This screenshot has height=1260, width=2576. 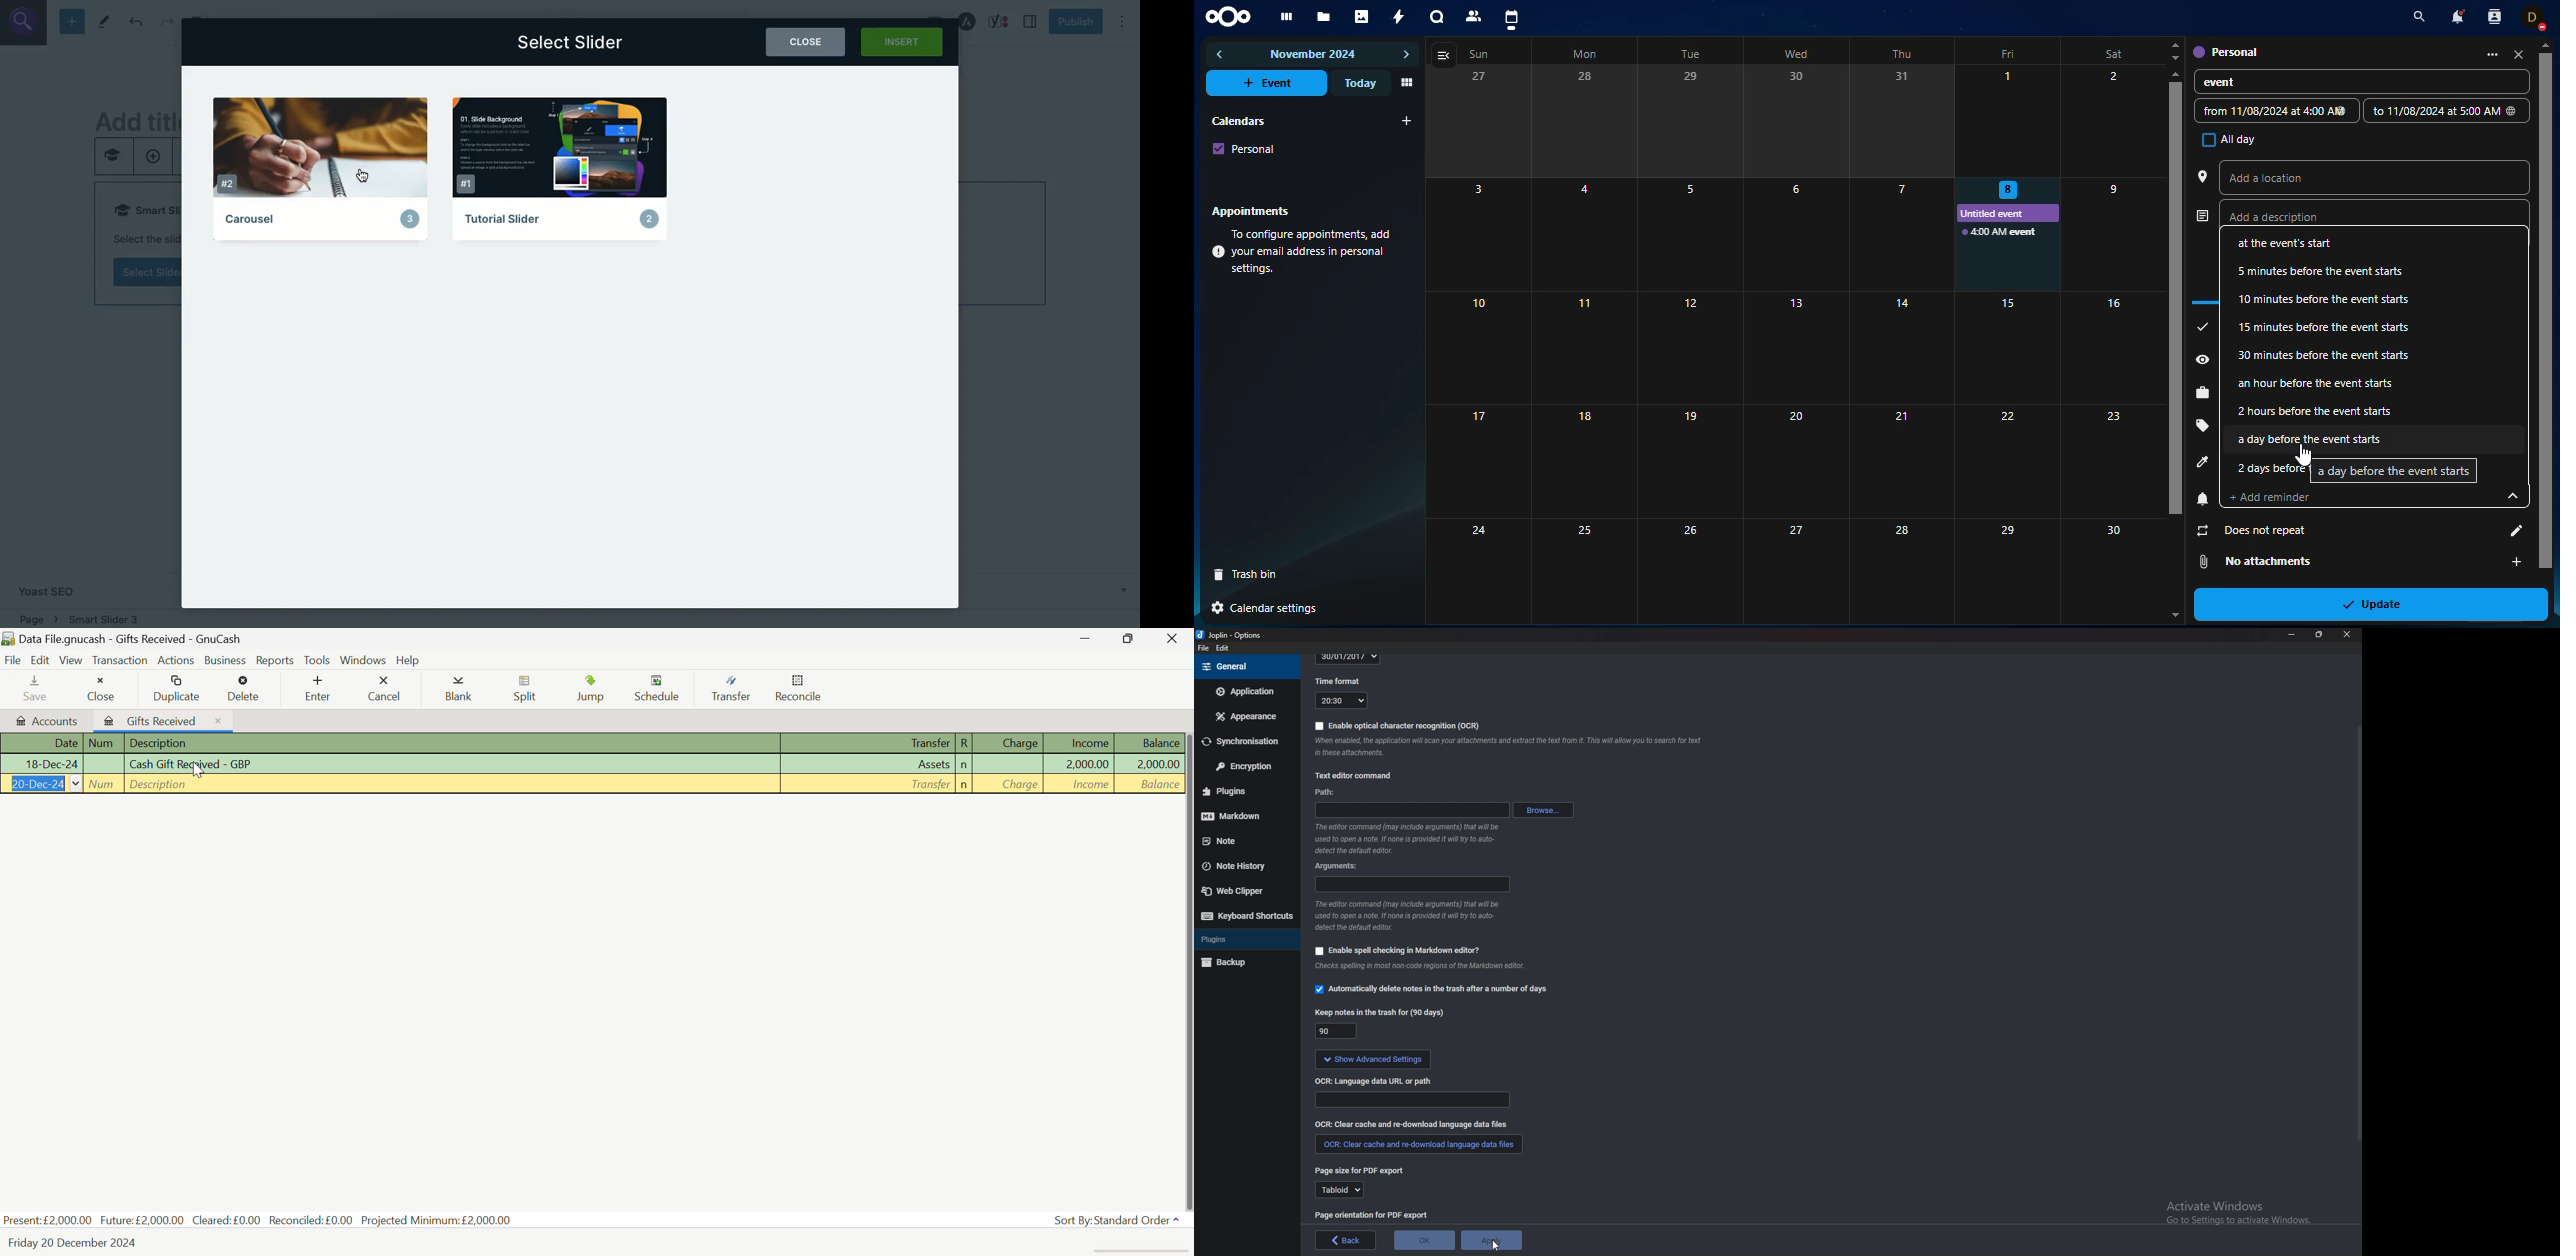 What do you see at coordinates (151, 639) in the screenshot?
I see `Data File.gnucash - Gifts Received - GnuCash` at bounding box center [151, 639].